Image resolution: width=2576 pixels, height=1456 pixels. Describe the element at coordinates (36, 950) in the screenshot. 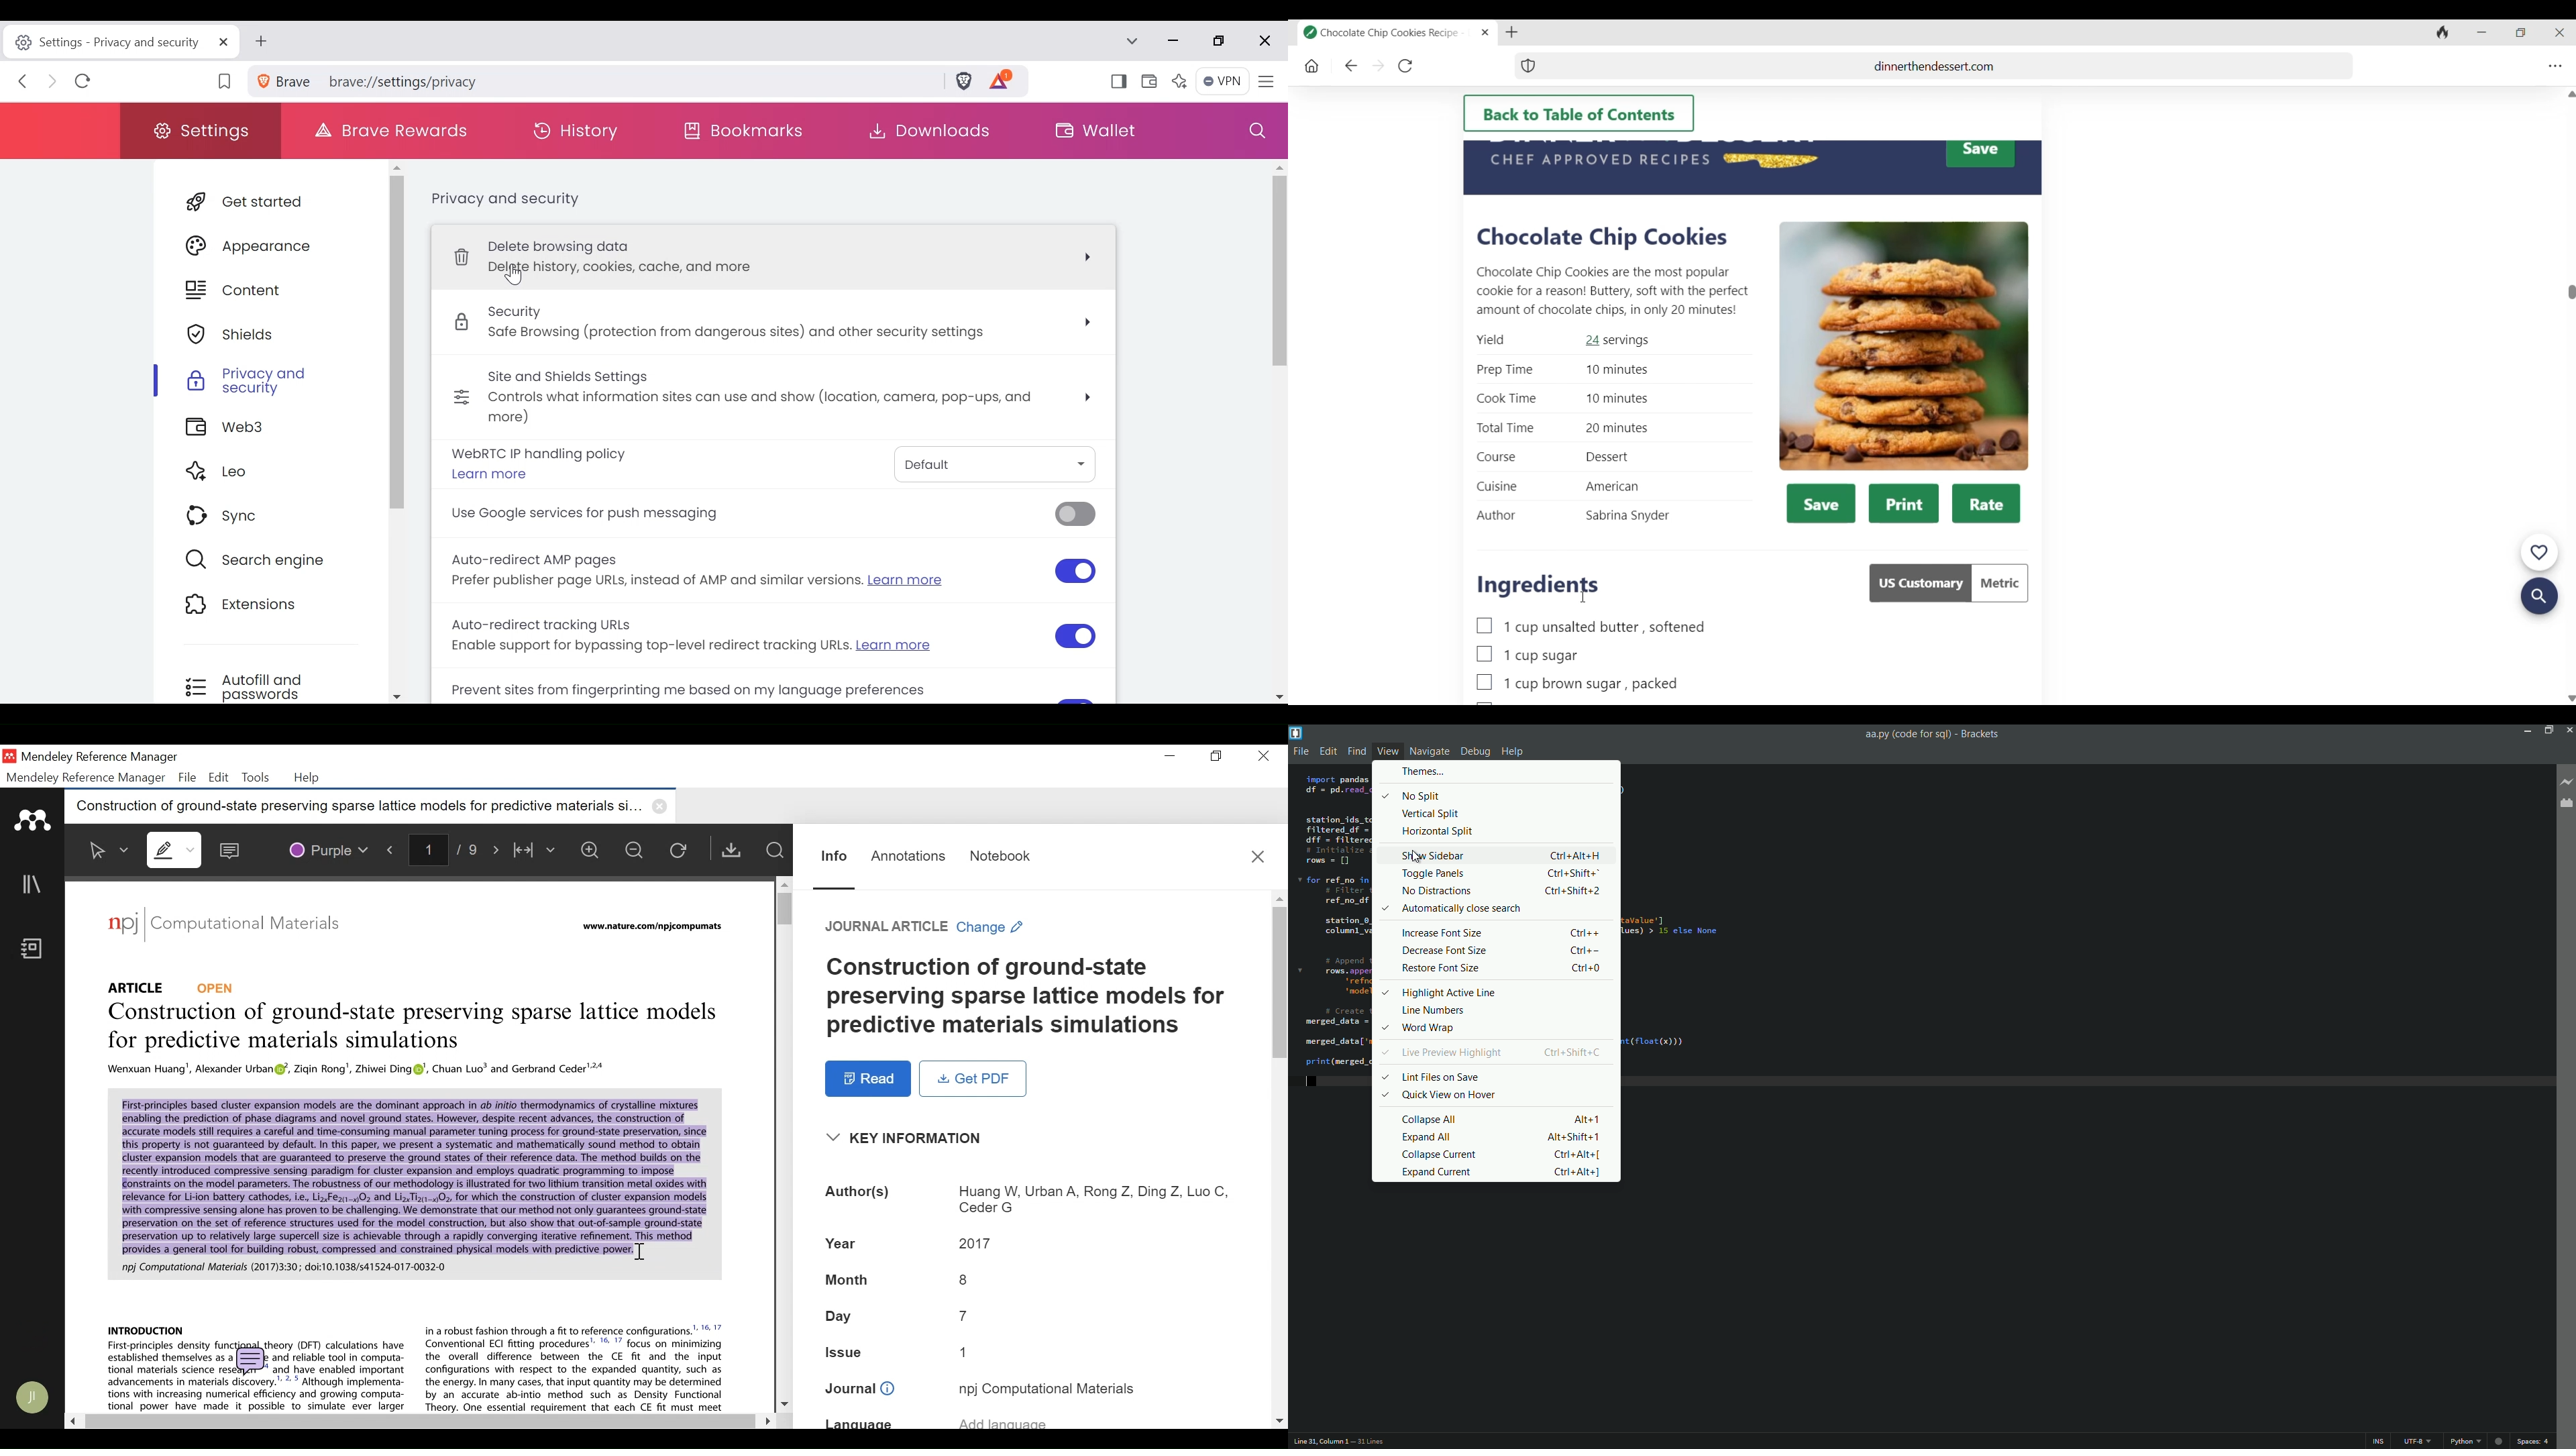

I see `Notebook` at that location.